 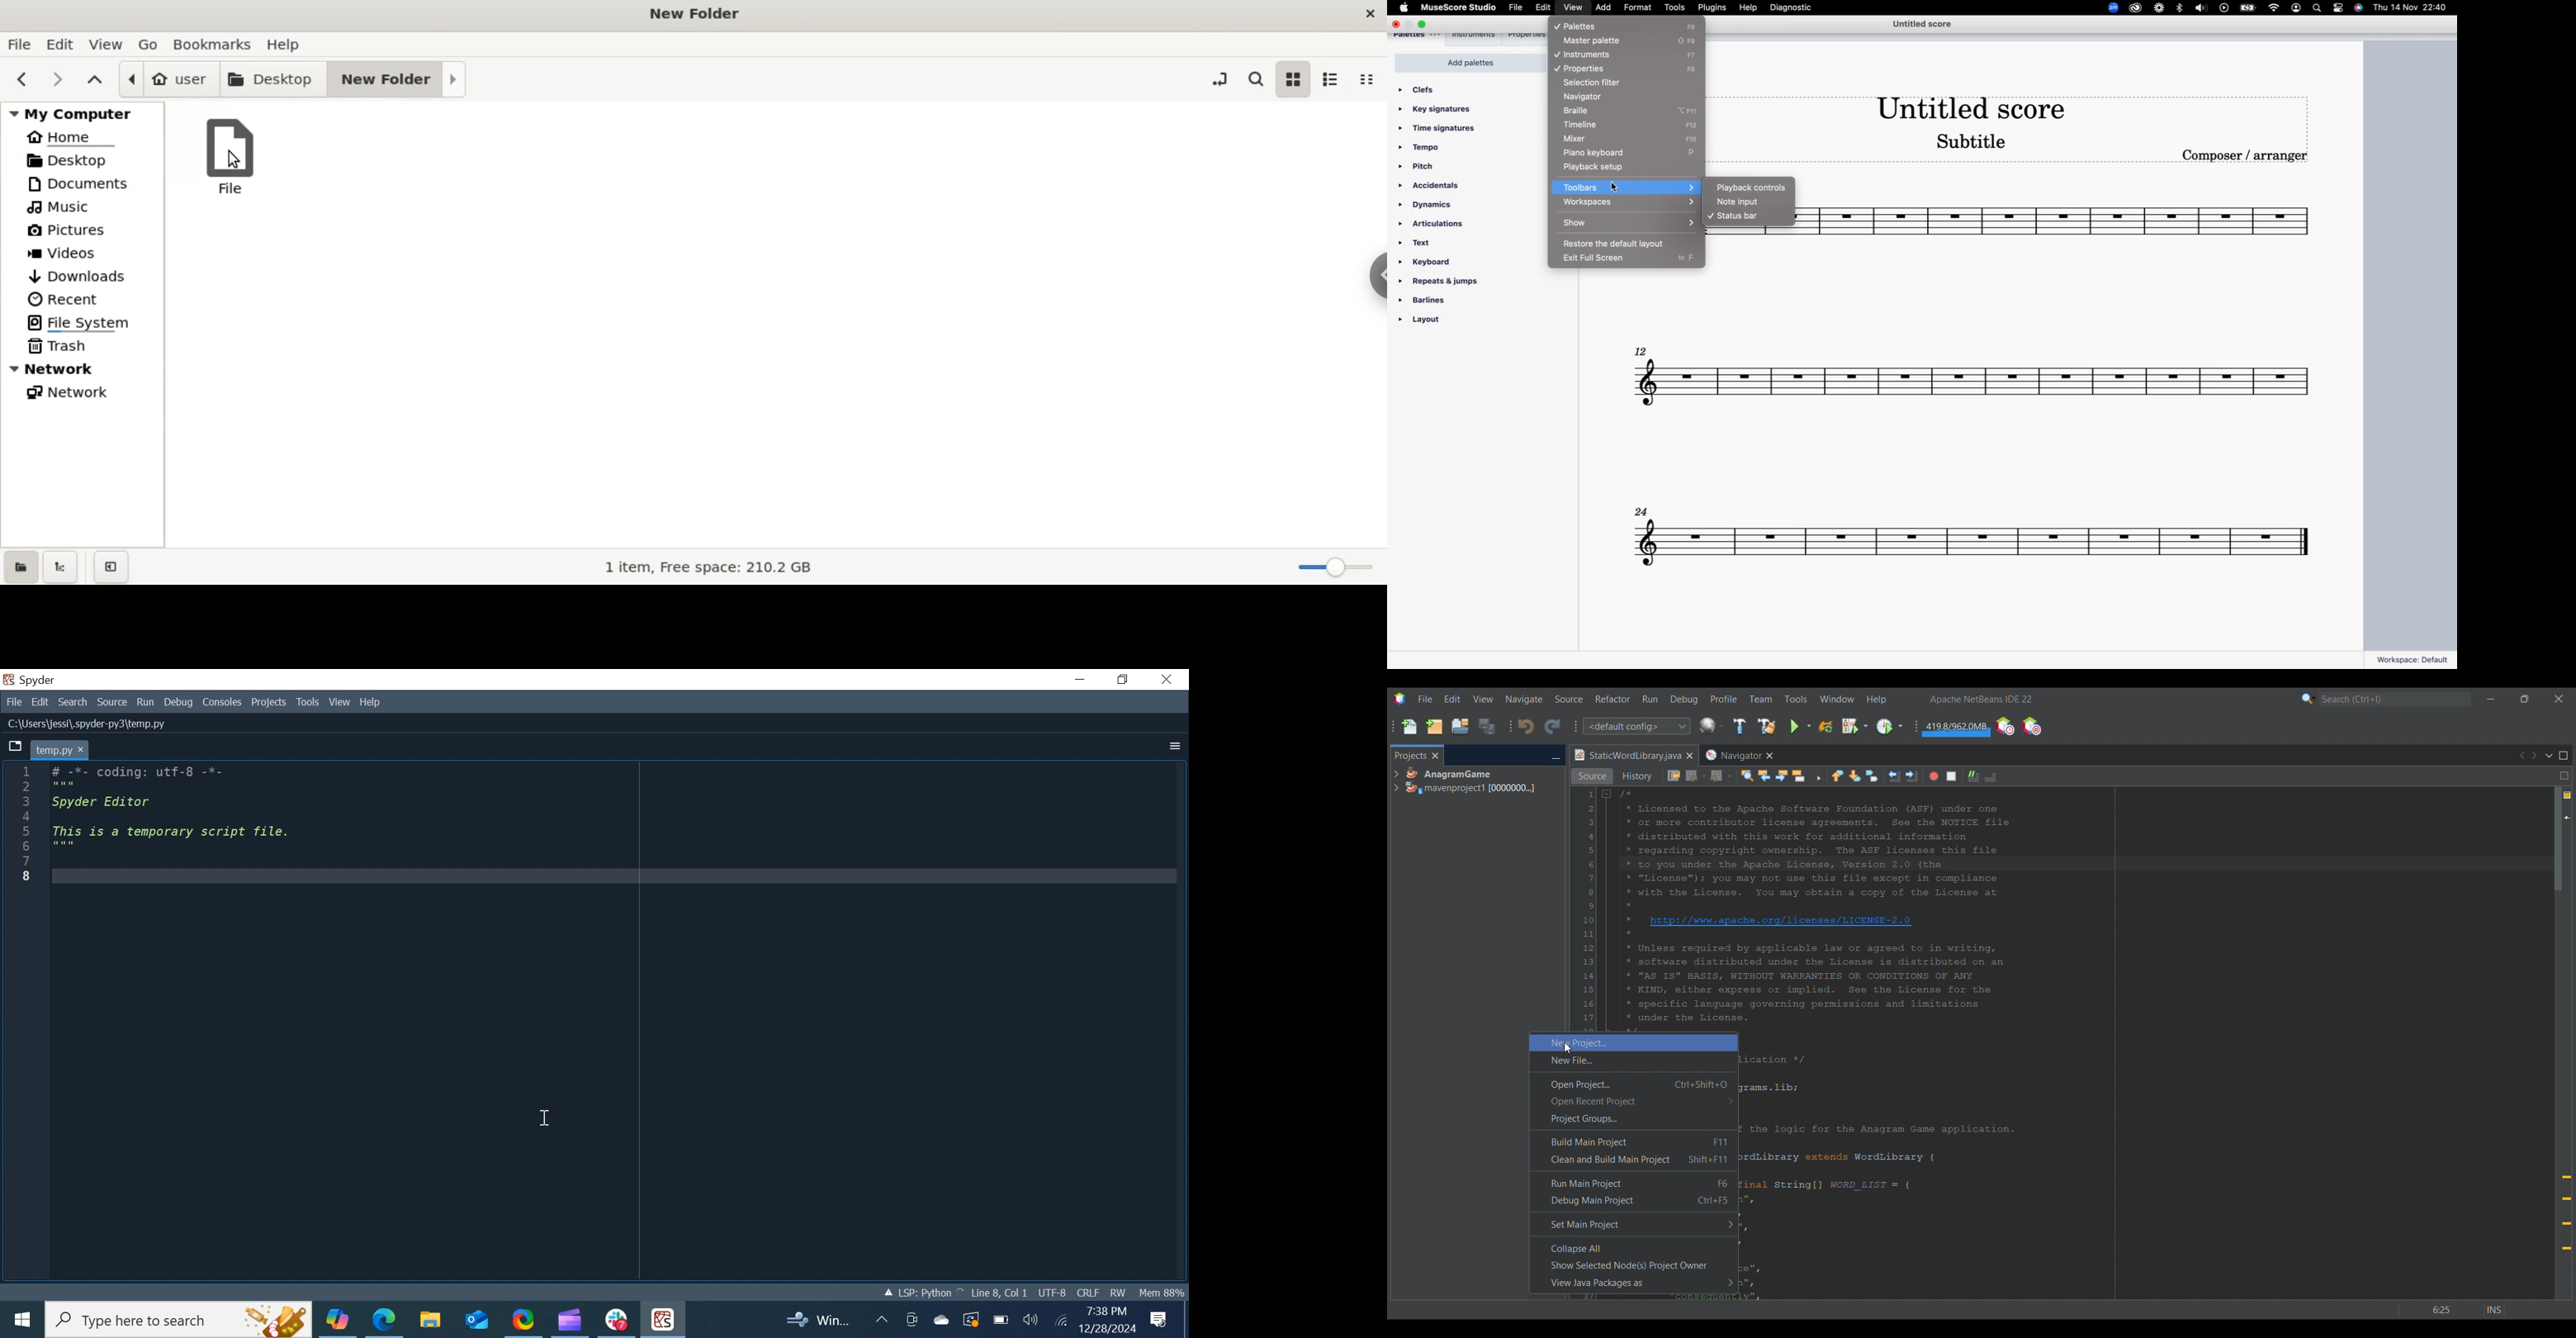 I want to click on option+F11, so click(x=1694, y=108).